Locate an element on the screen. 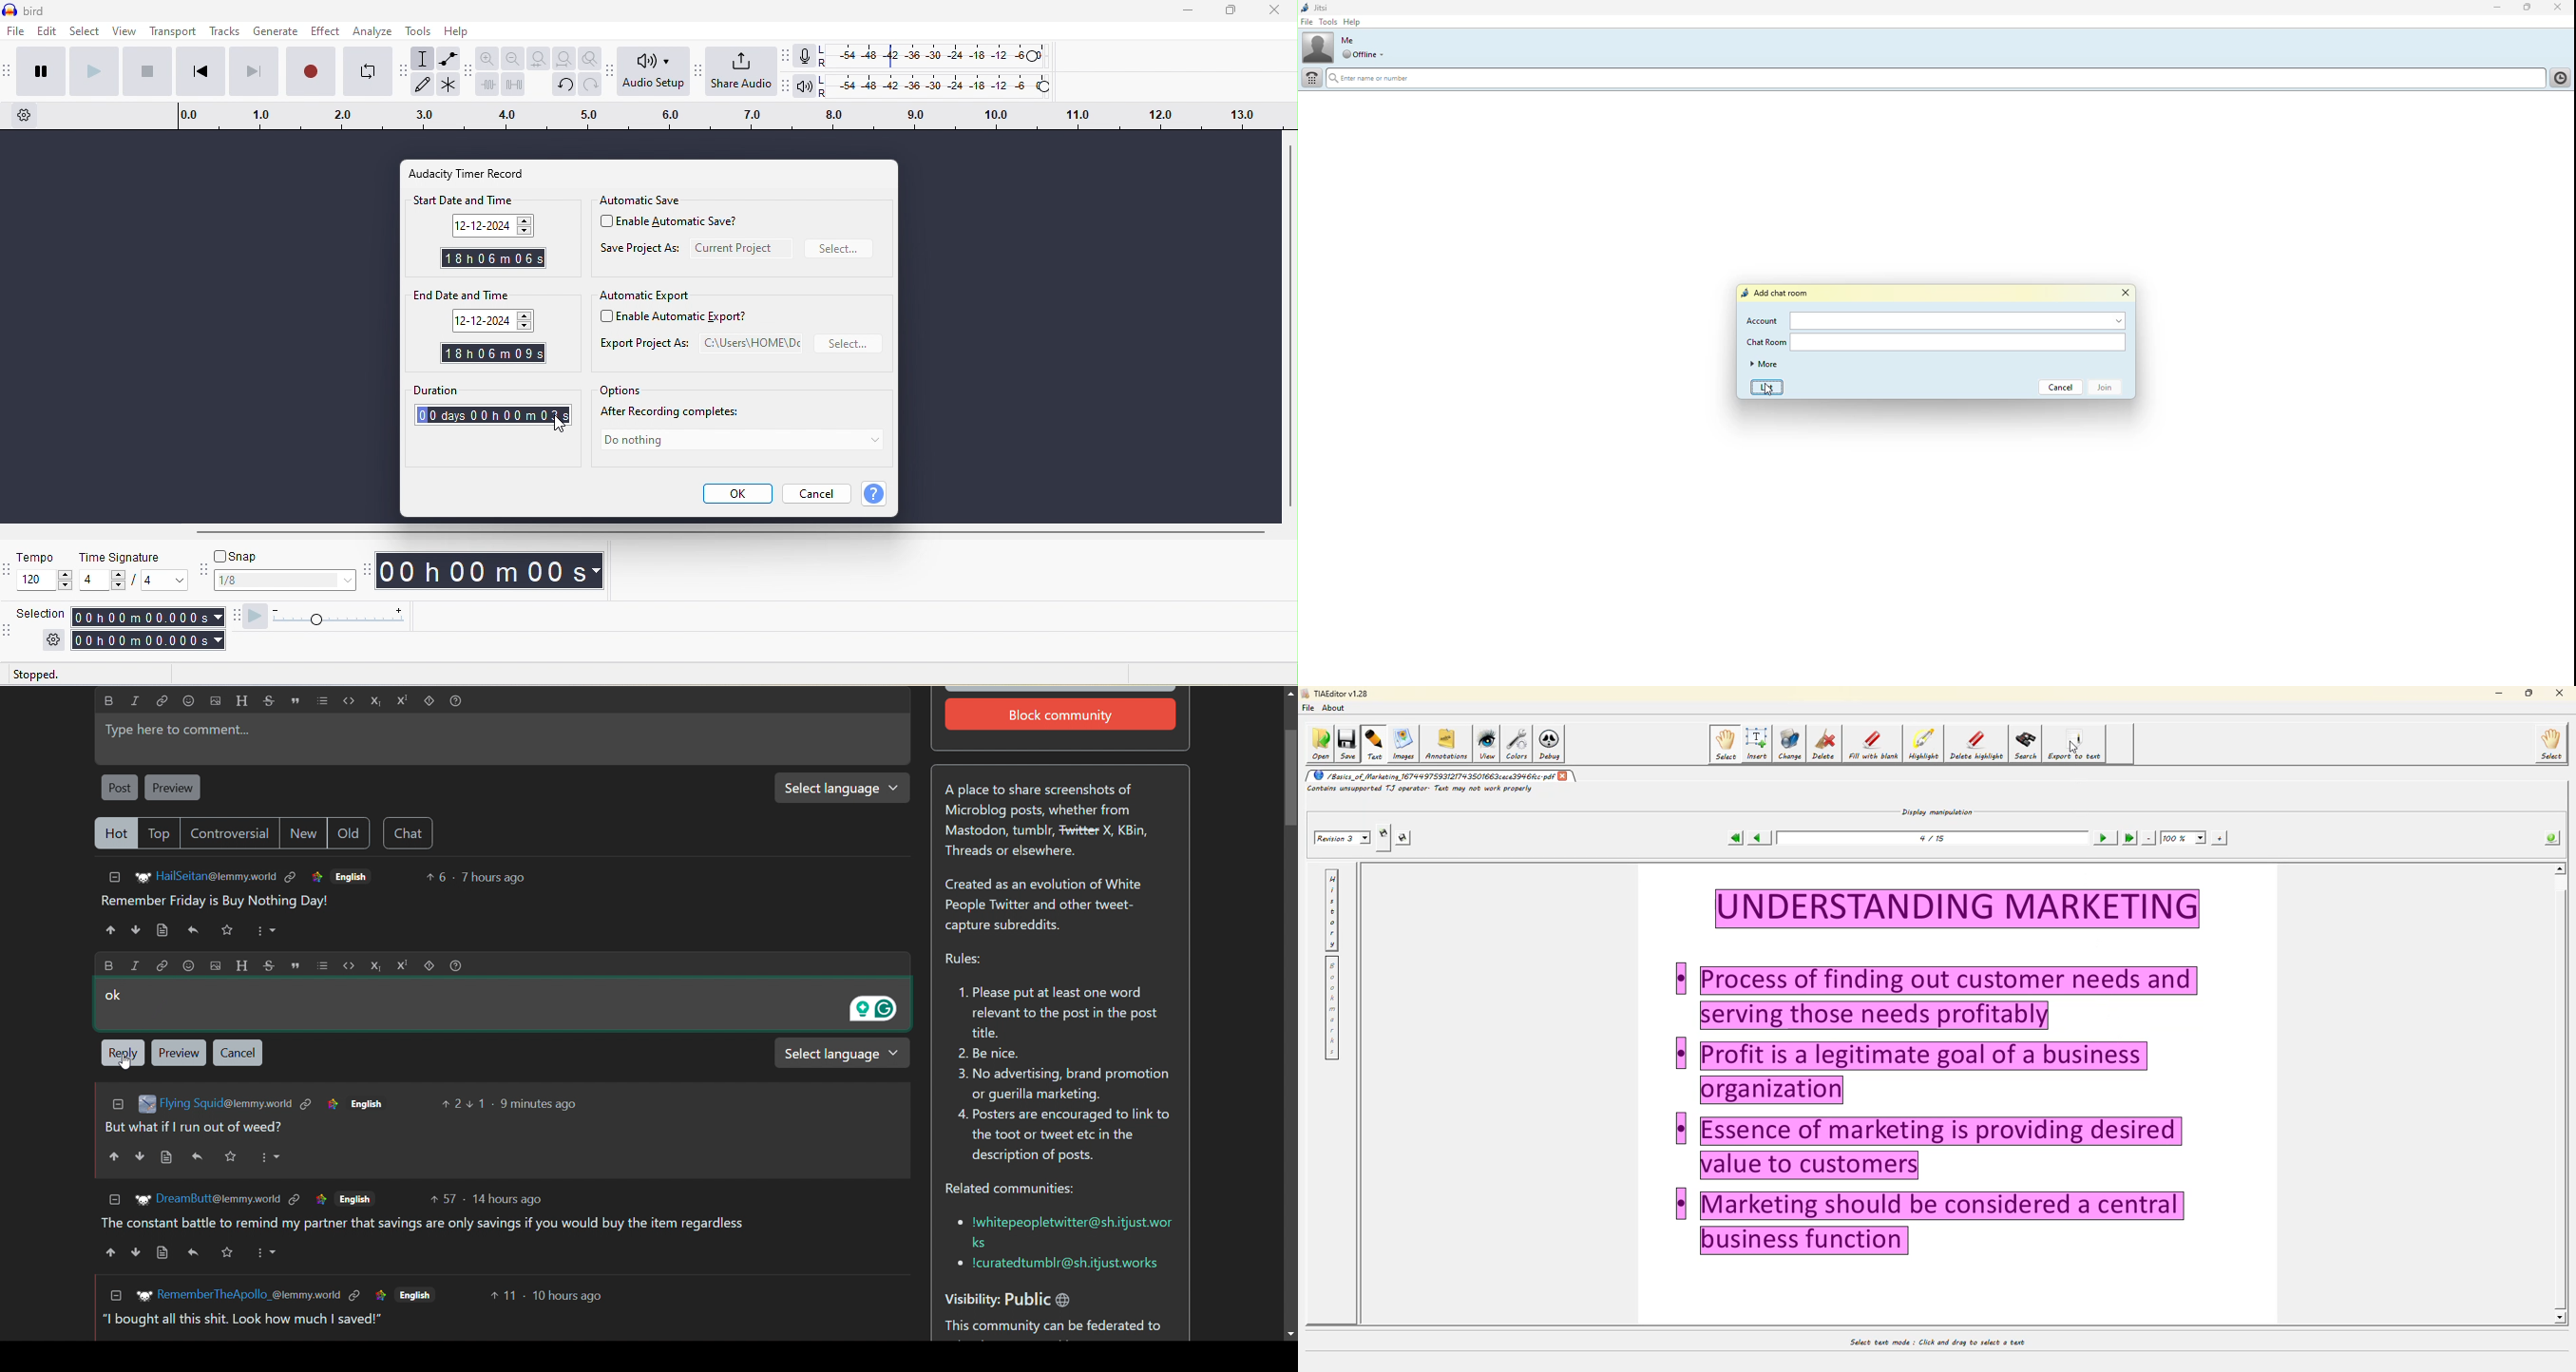 The image size is (2576, 1372). Created as an evolution of White
People Twitter and other tweet-
capture subreddits. is located at coordinates (1051, 906).